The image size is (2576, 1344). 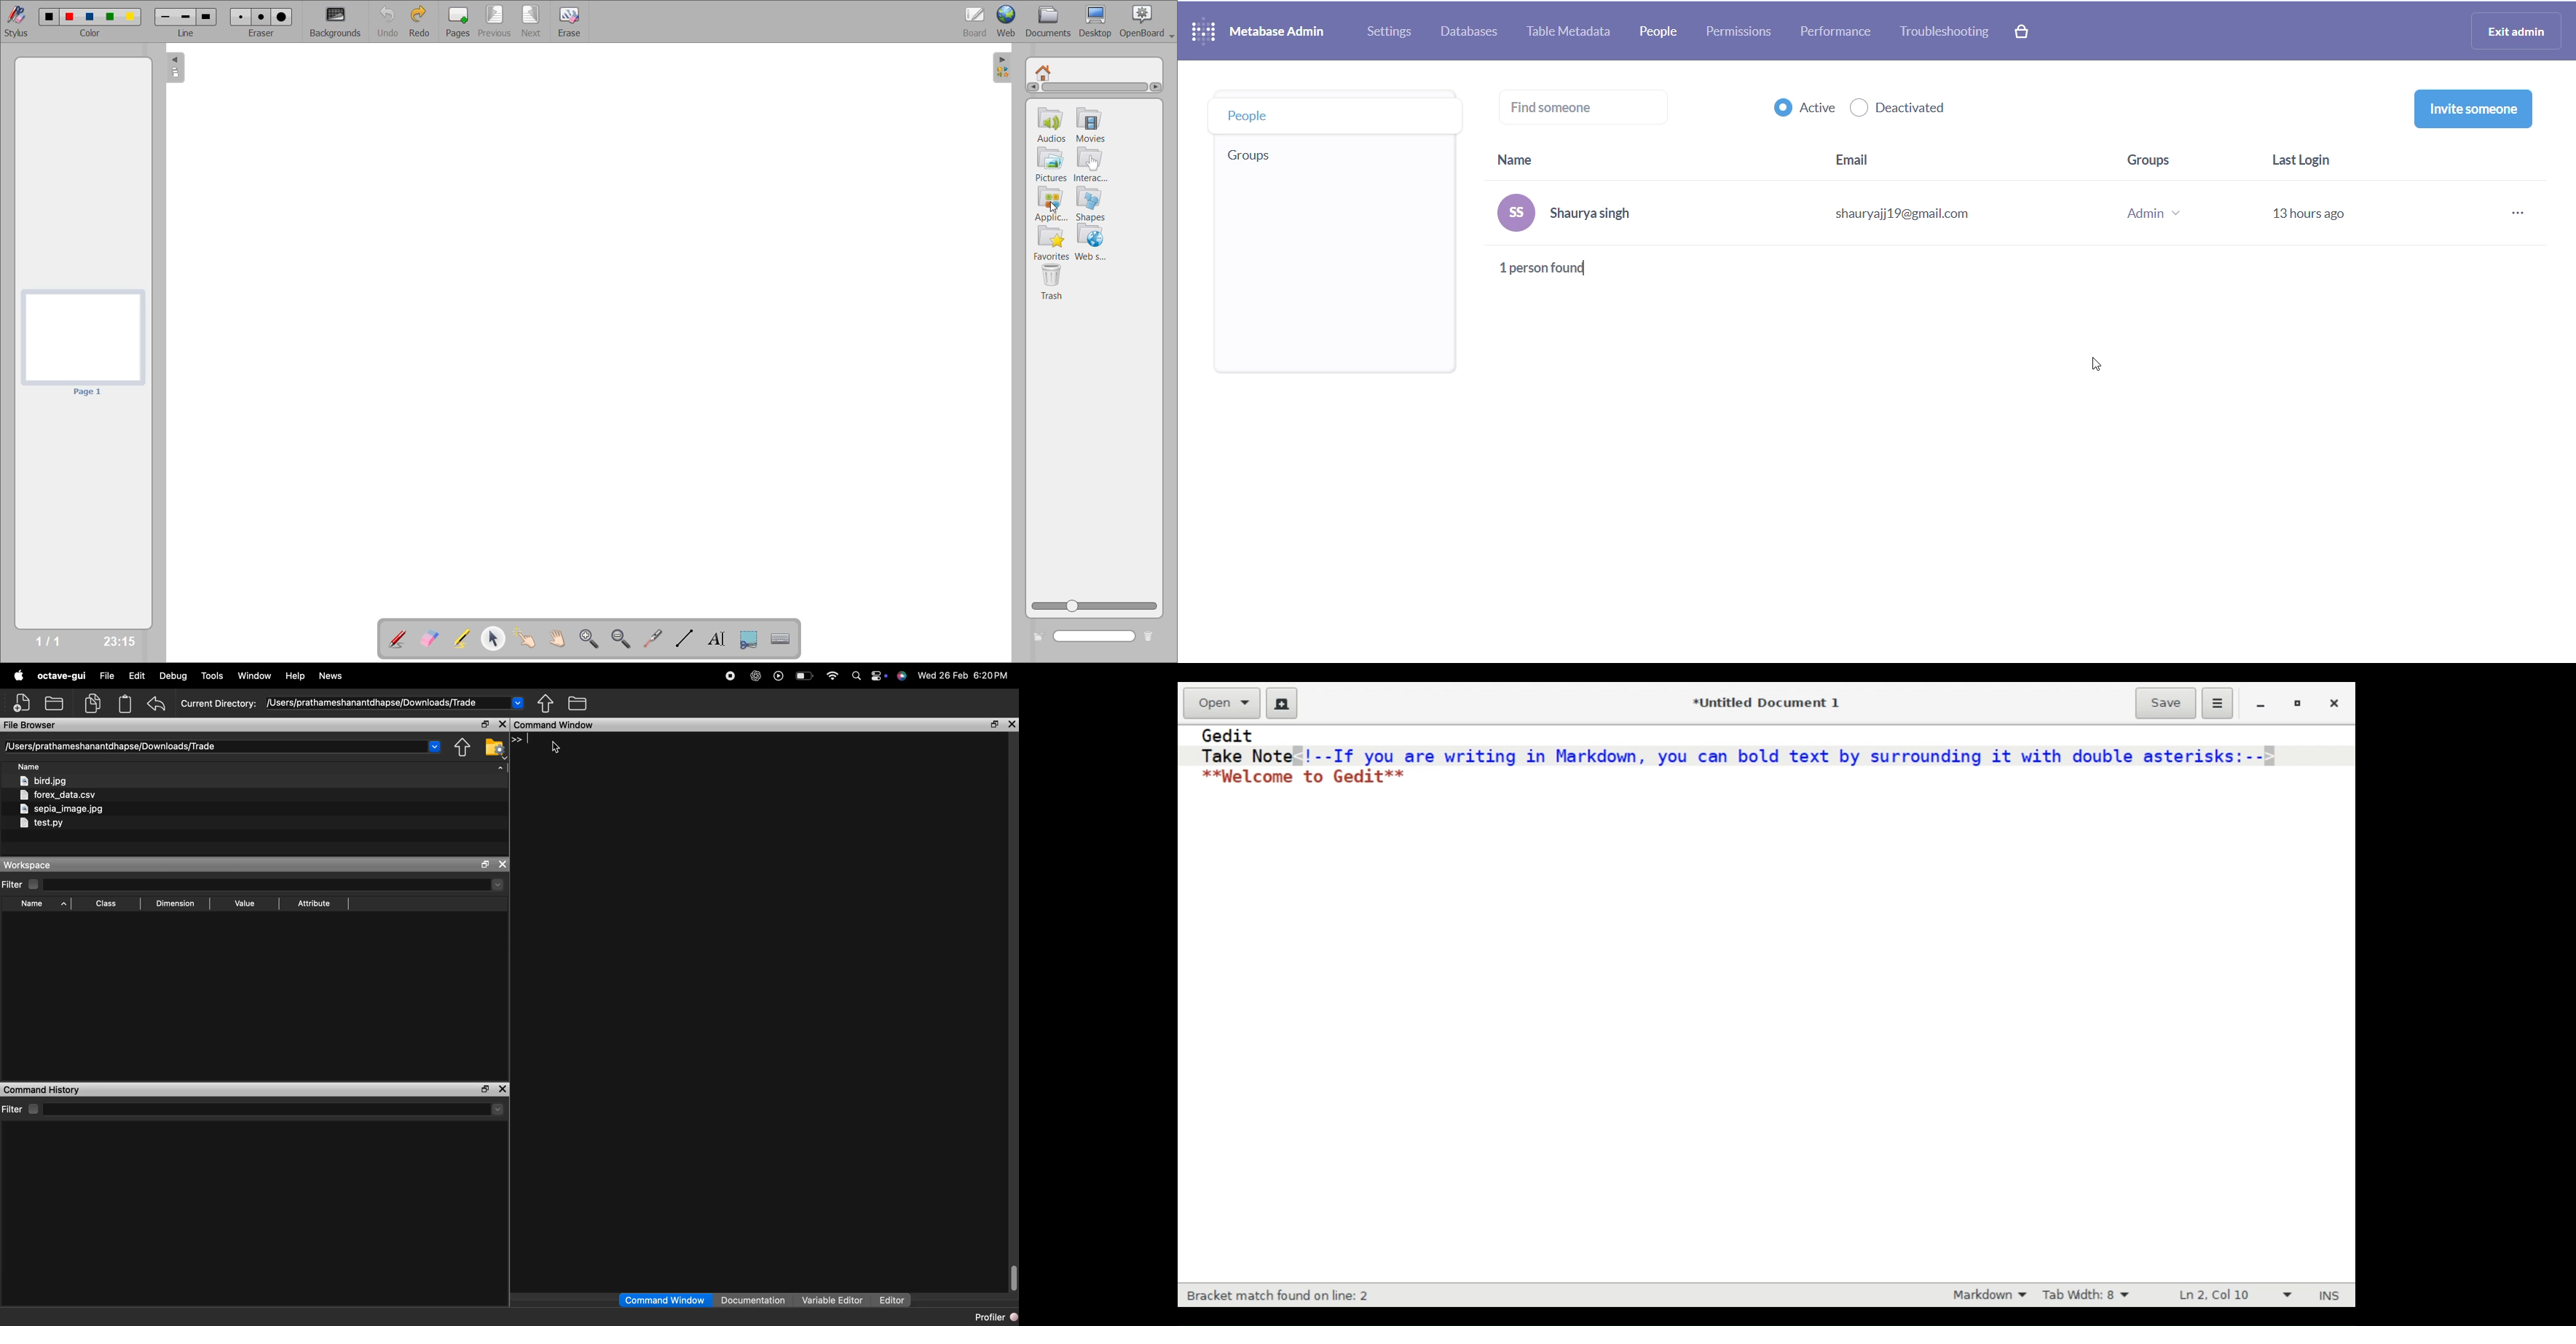 I want to click on chatgpt, so click(x=755, y=675).